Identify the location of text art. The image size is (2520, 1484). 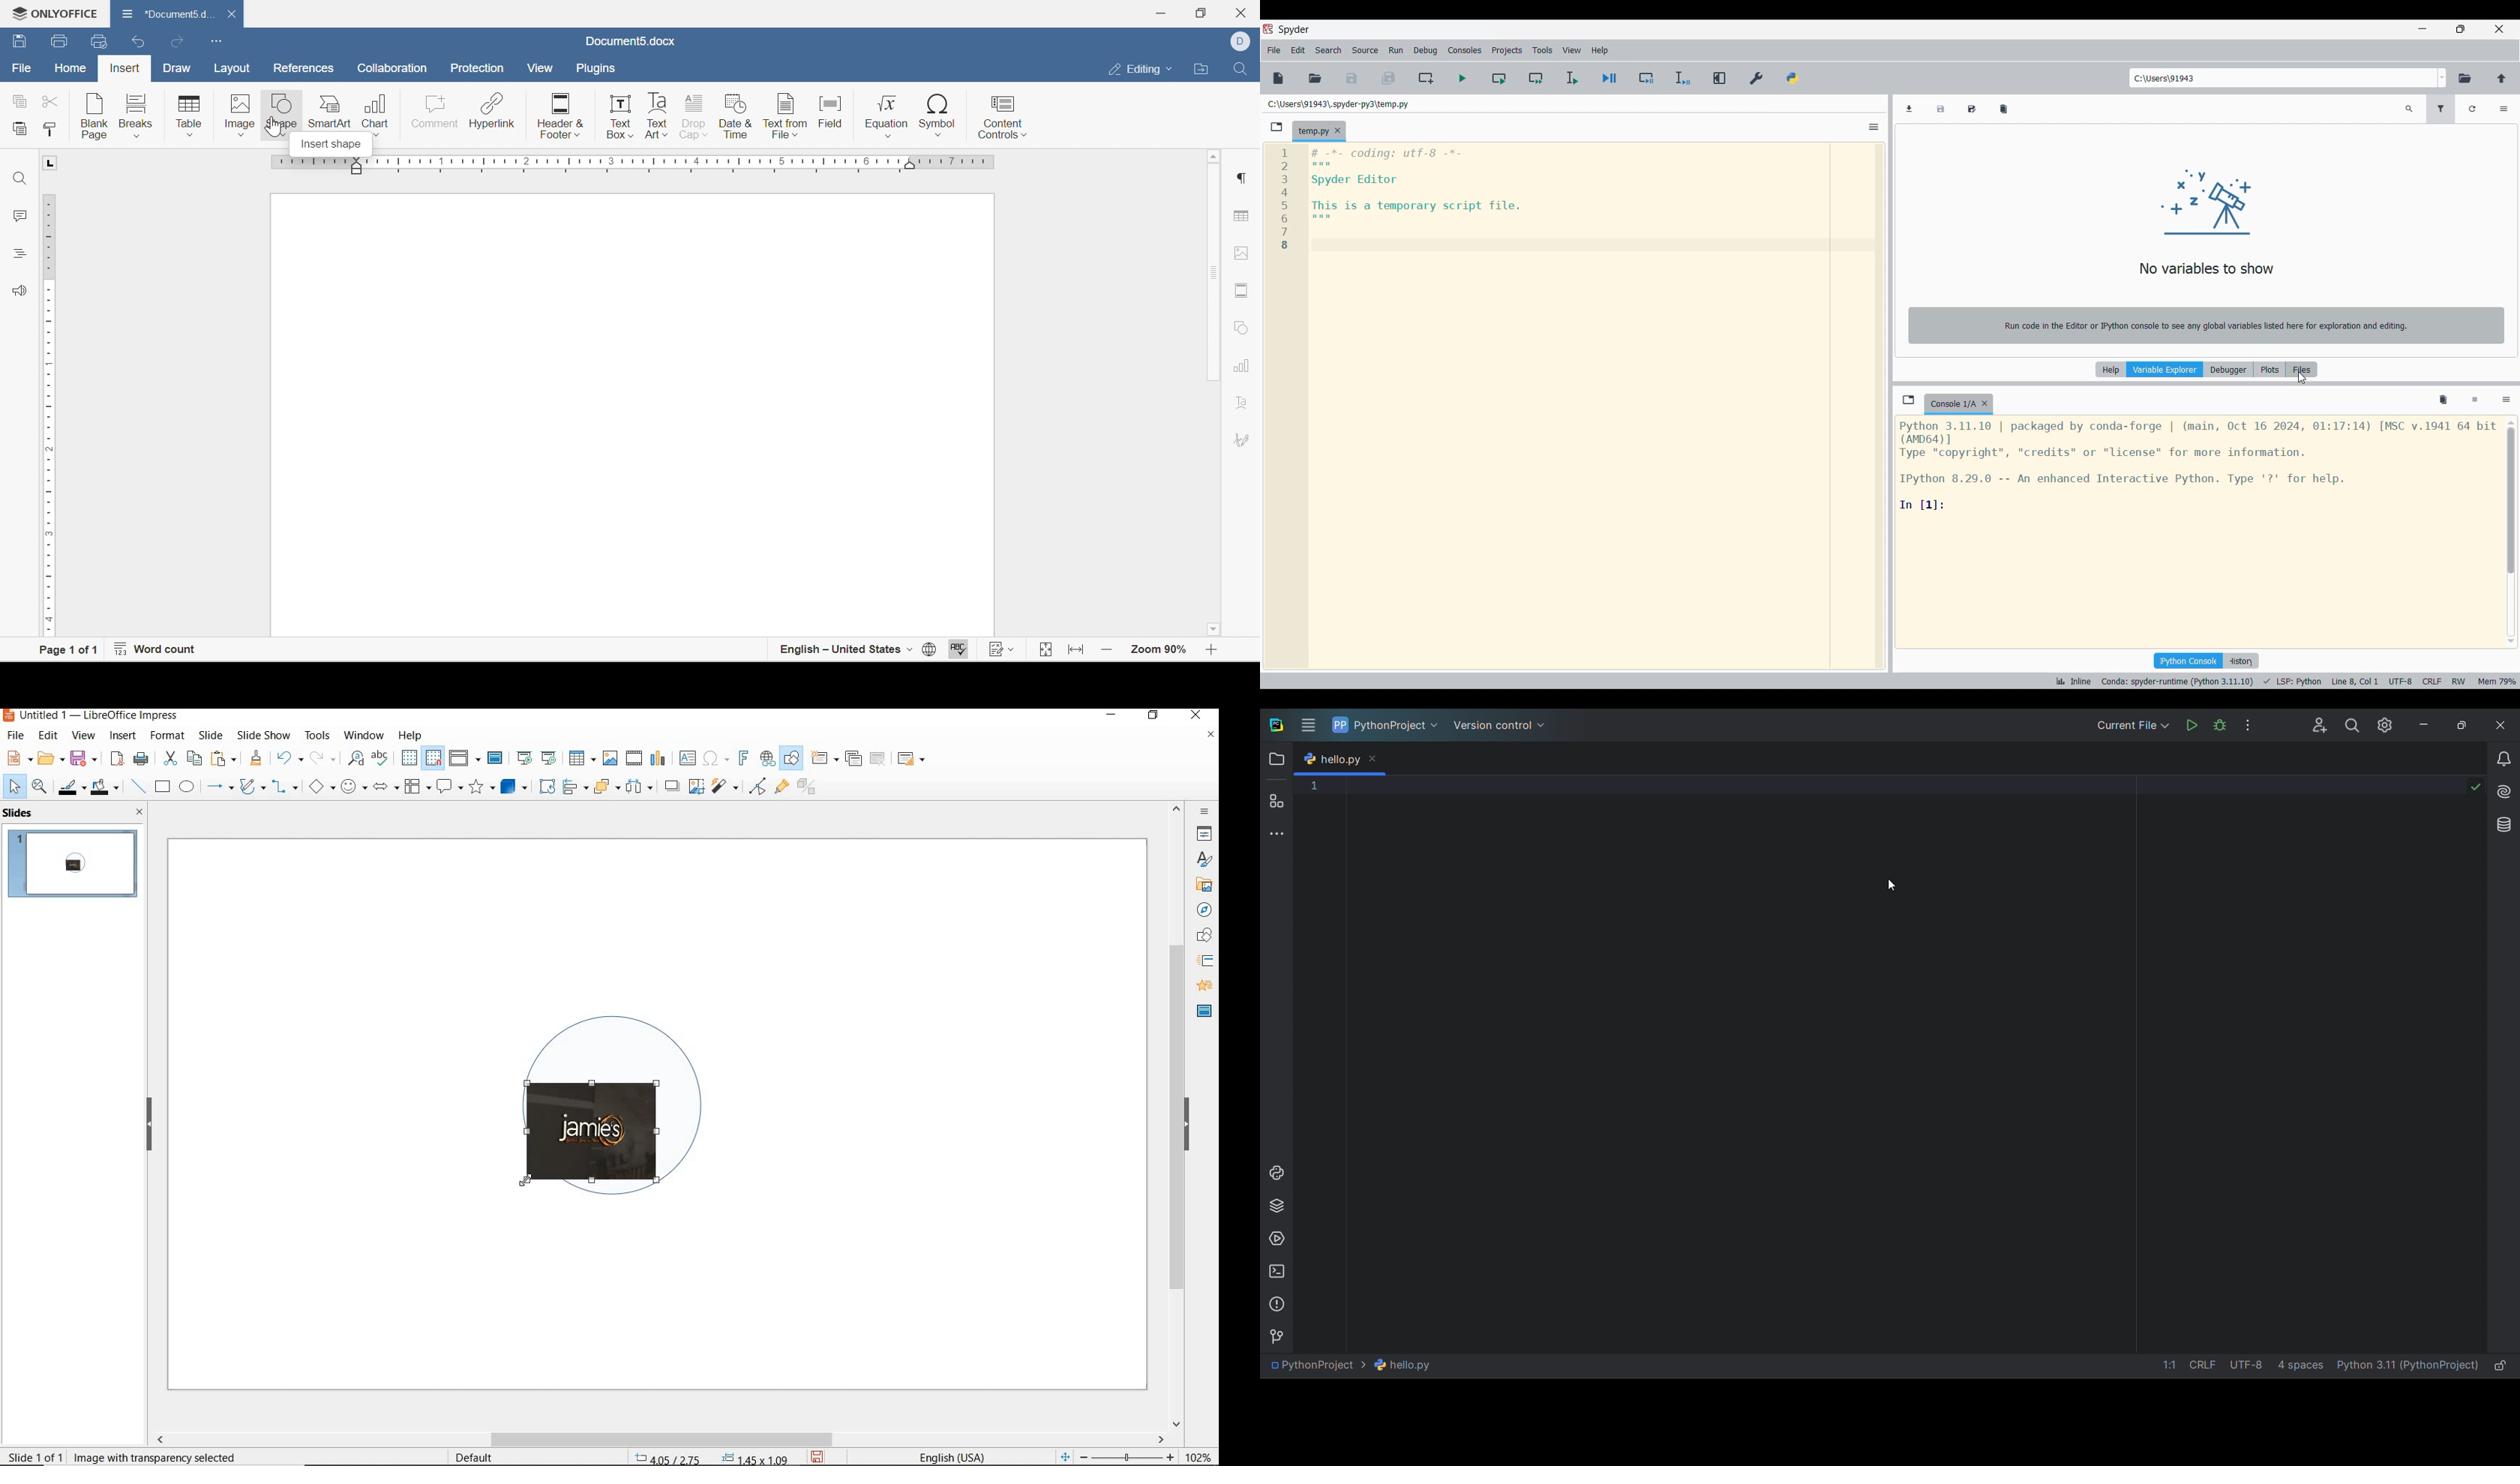
(656, 116).